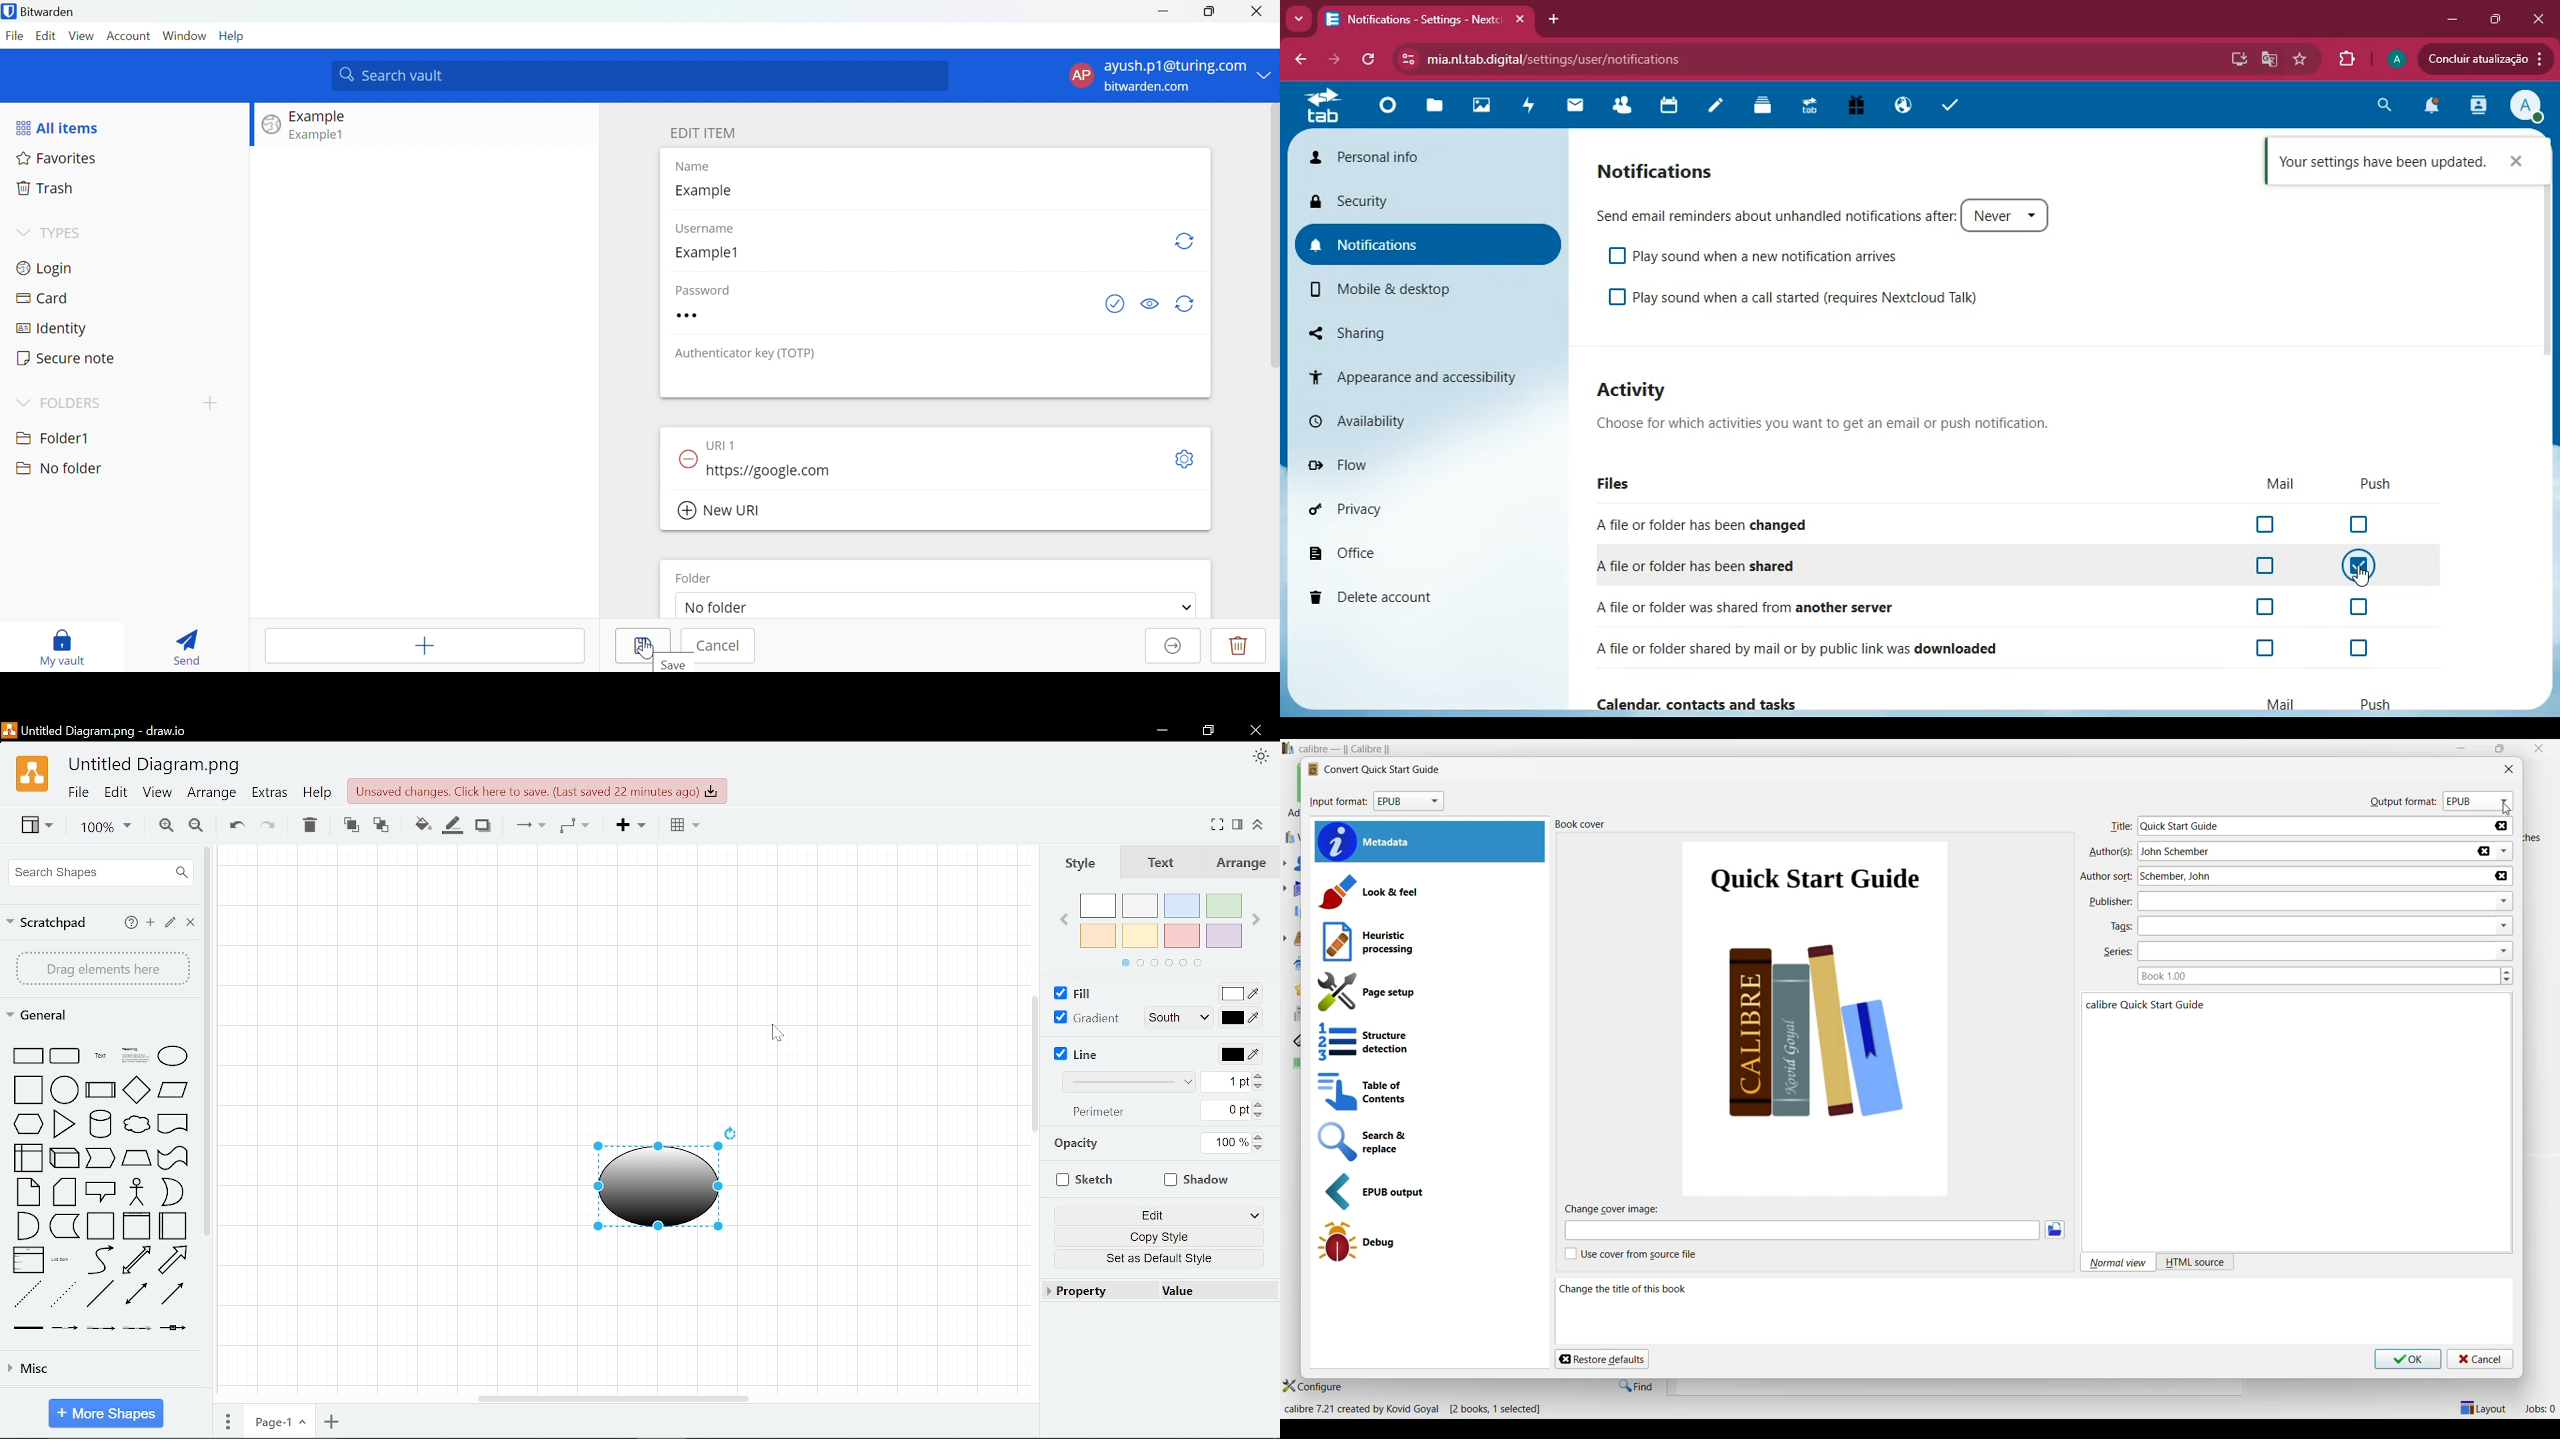  What do you see at coordinates (2541, 17) in the screenshot?
I see `close` at bounding box center [2541, 17].